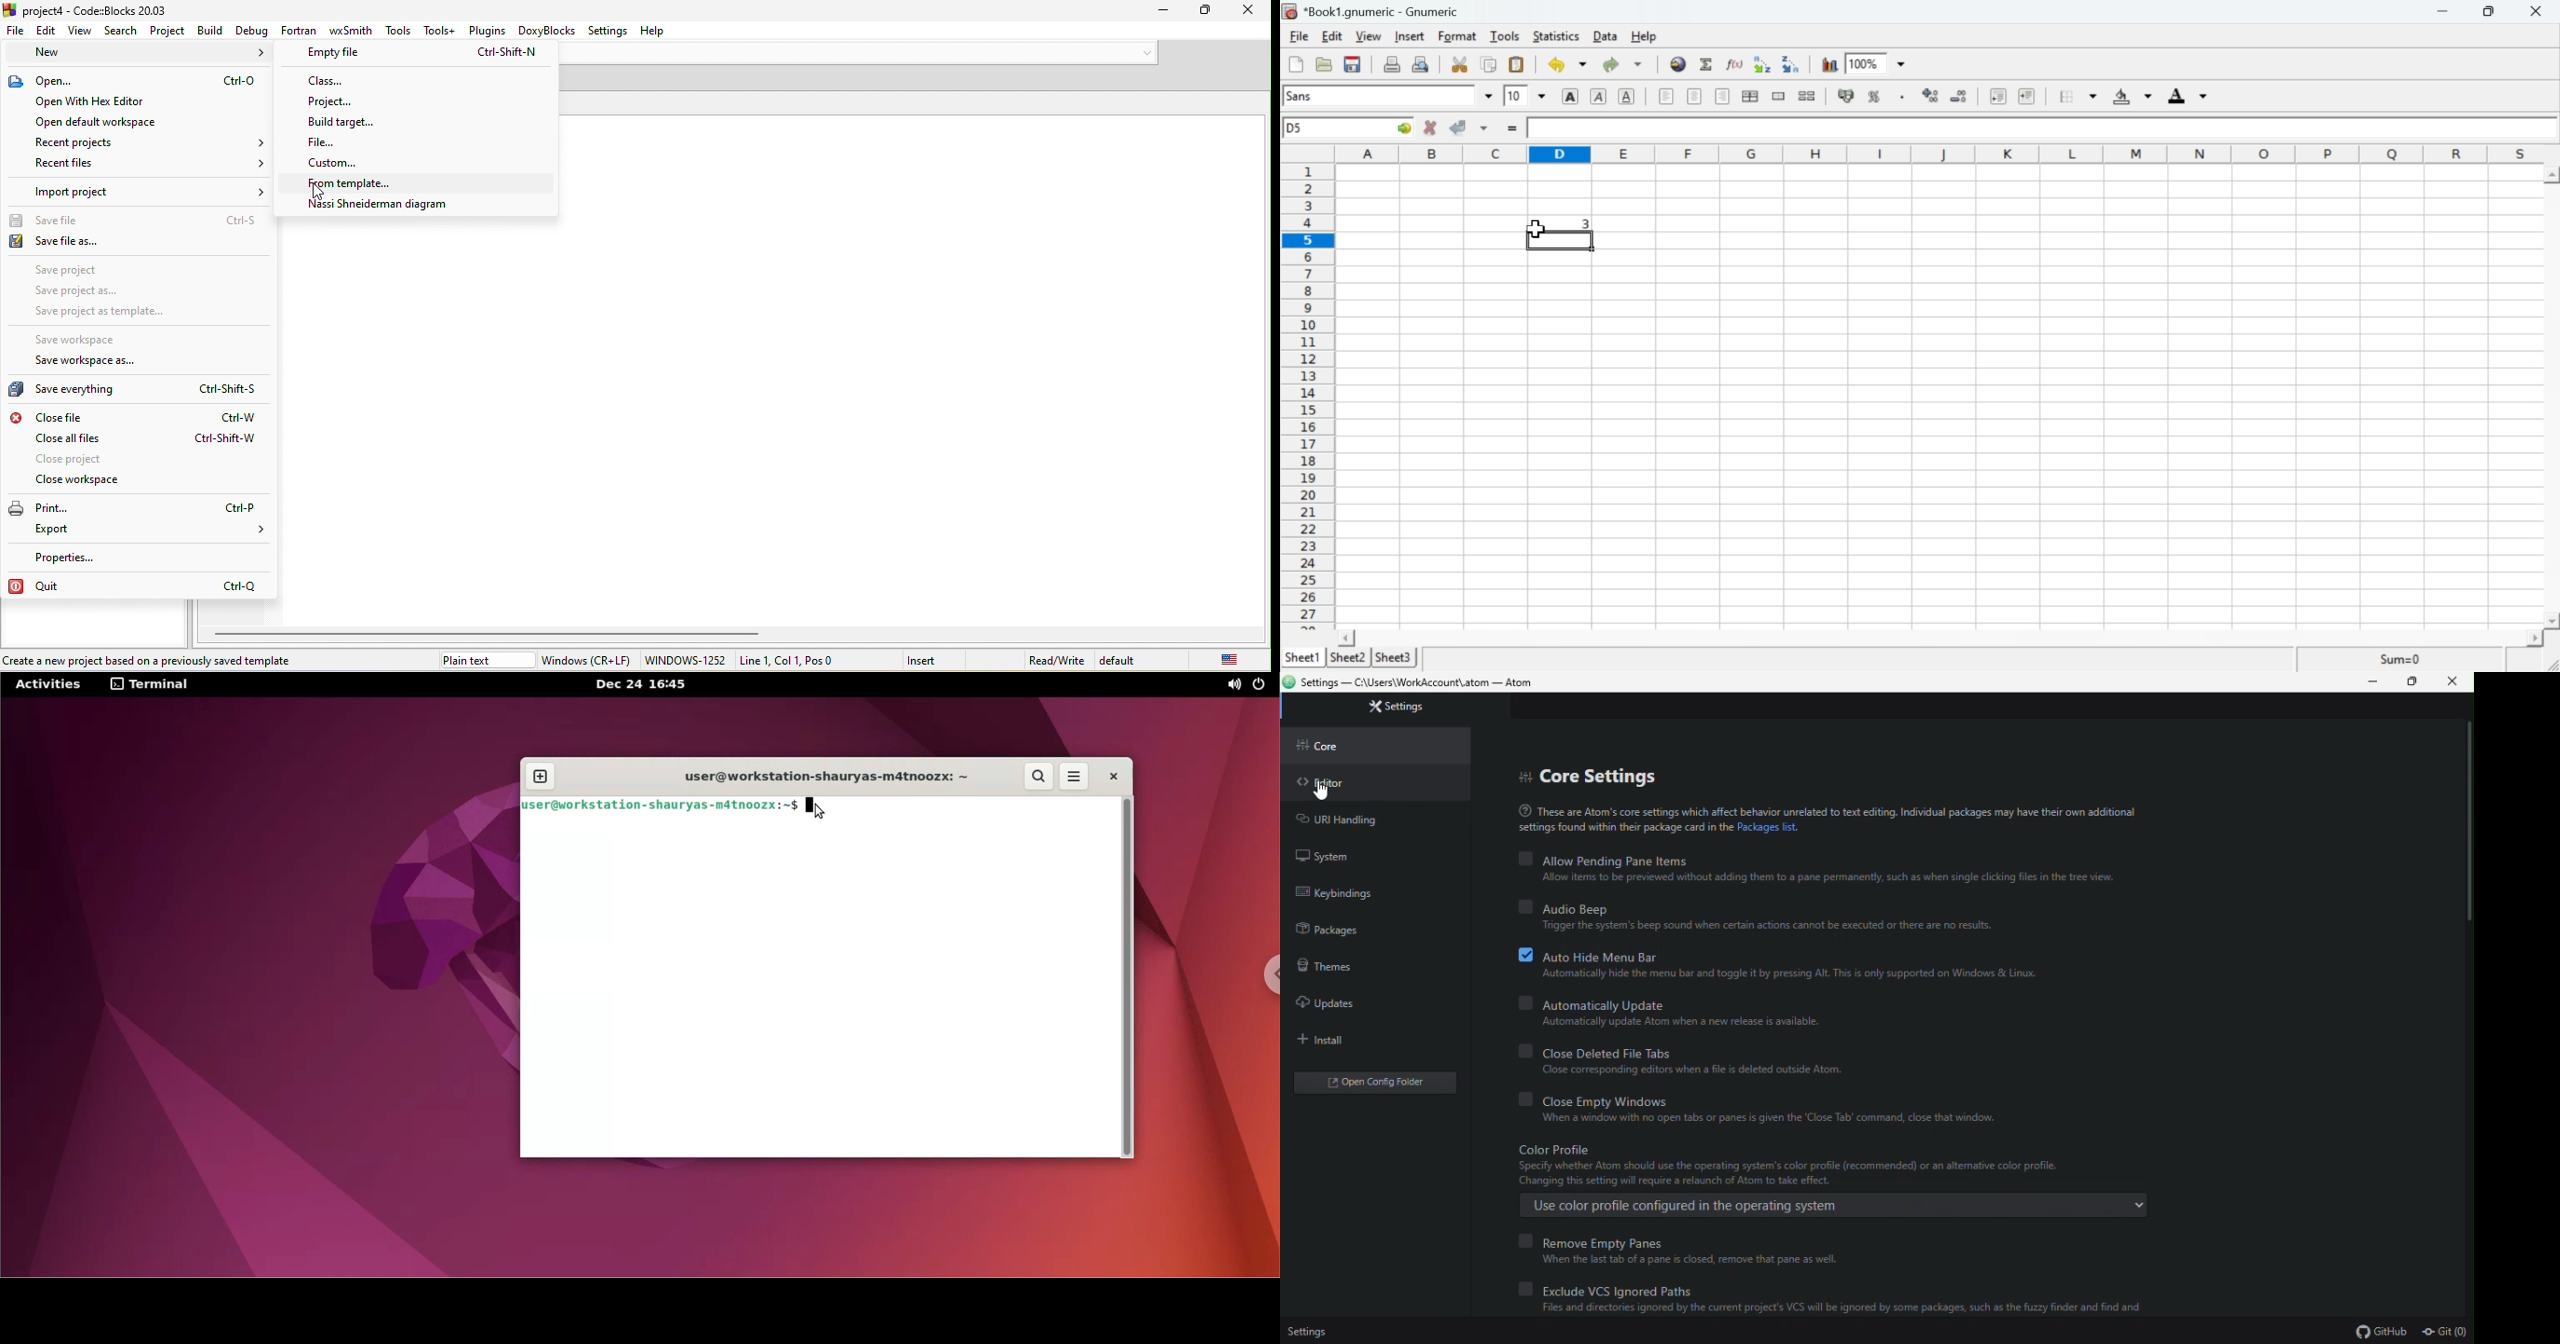  I want to click on settings, so click(1307, 1331).